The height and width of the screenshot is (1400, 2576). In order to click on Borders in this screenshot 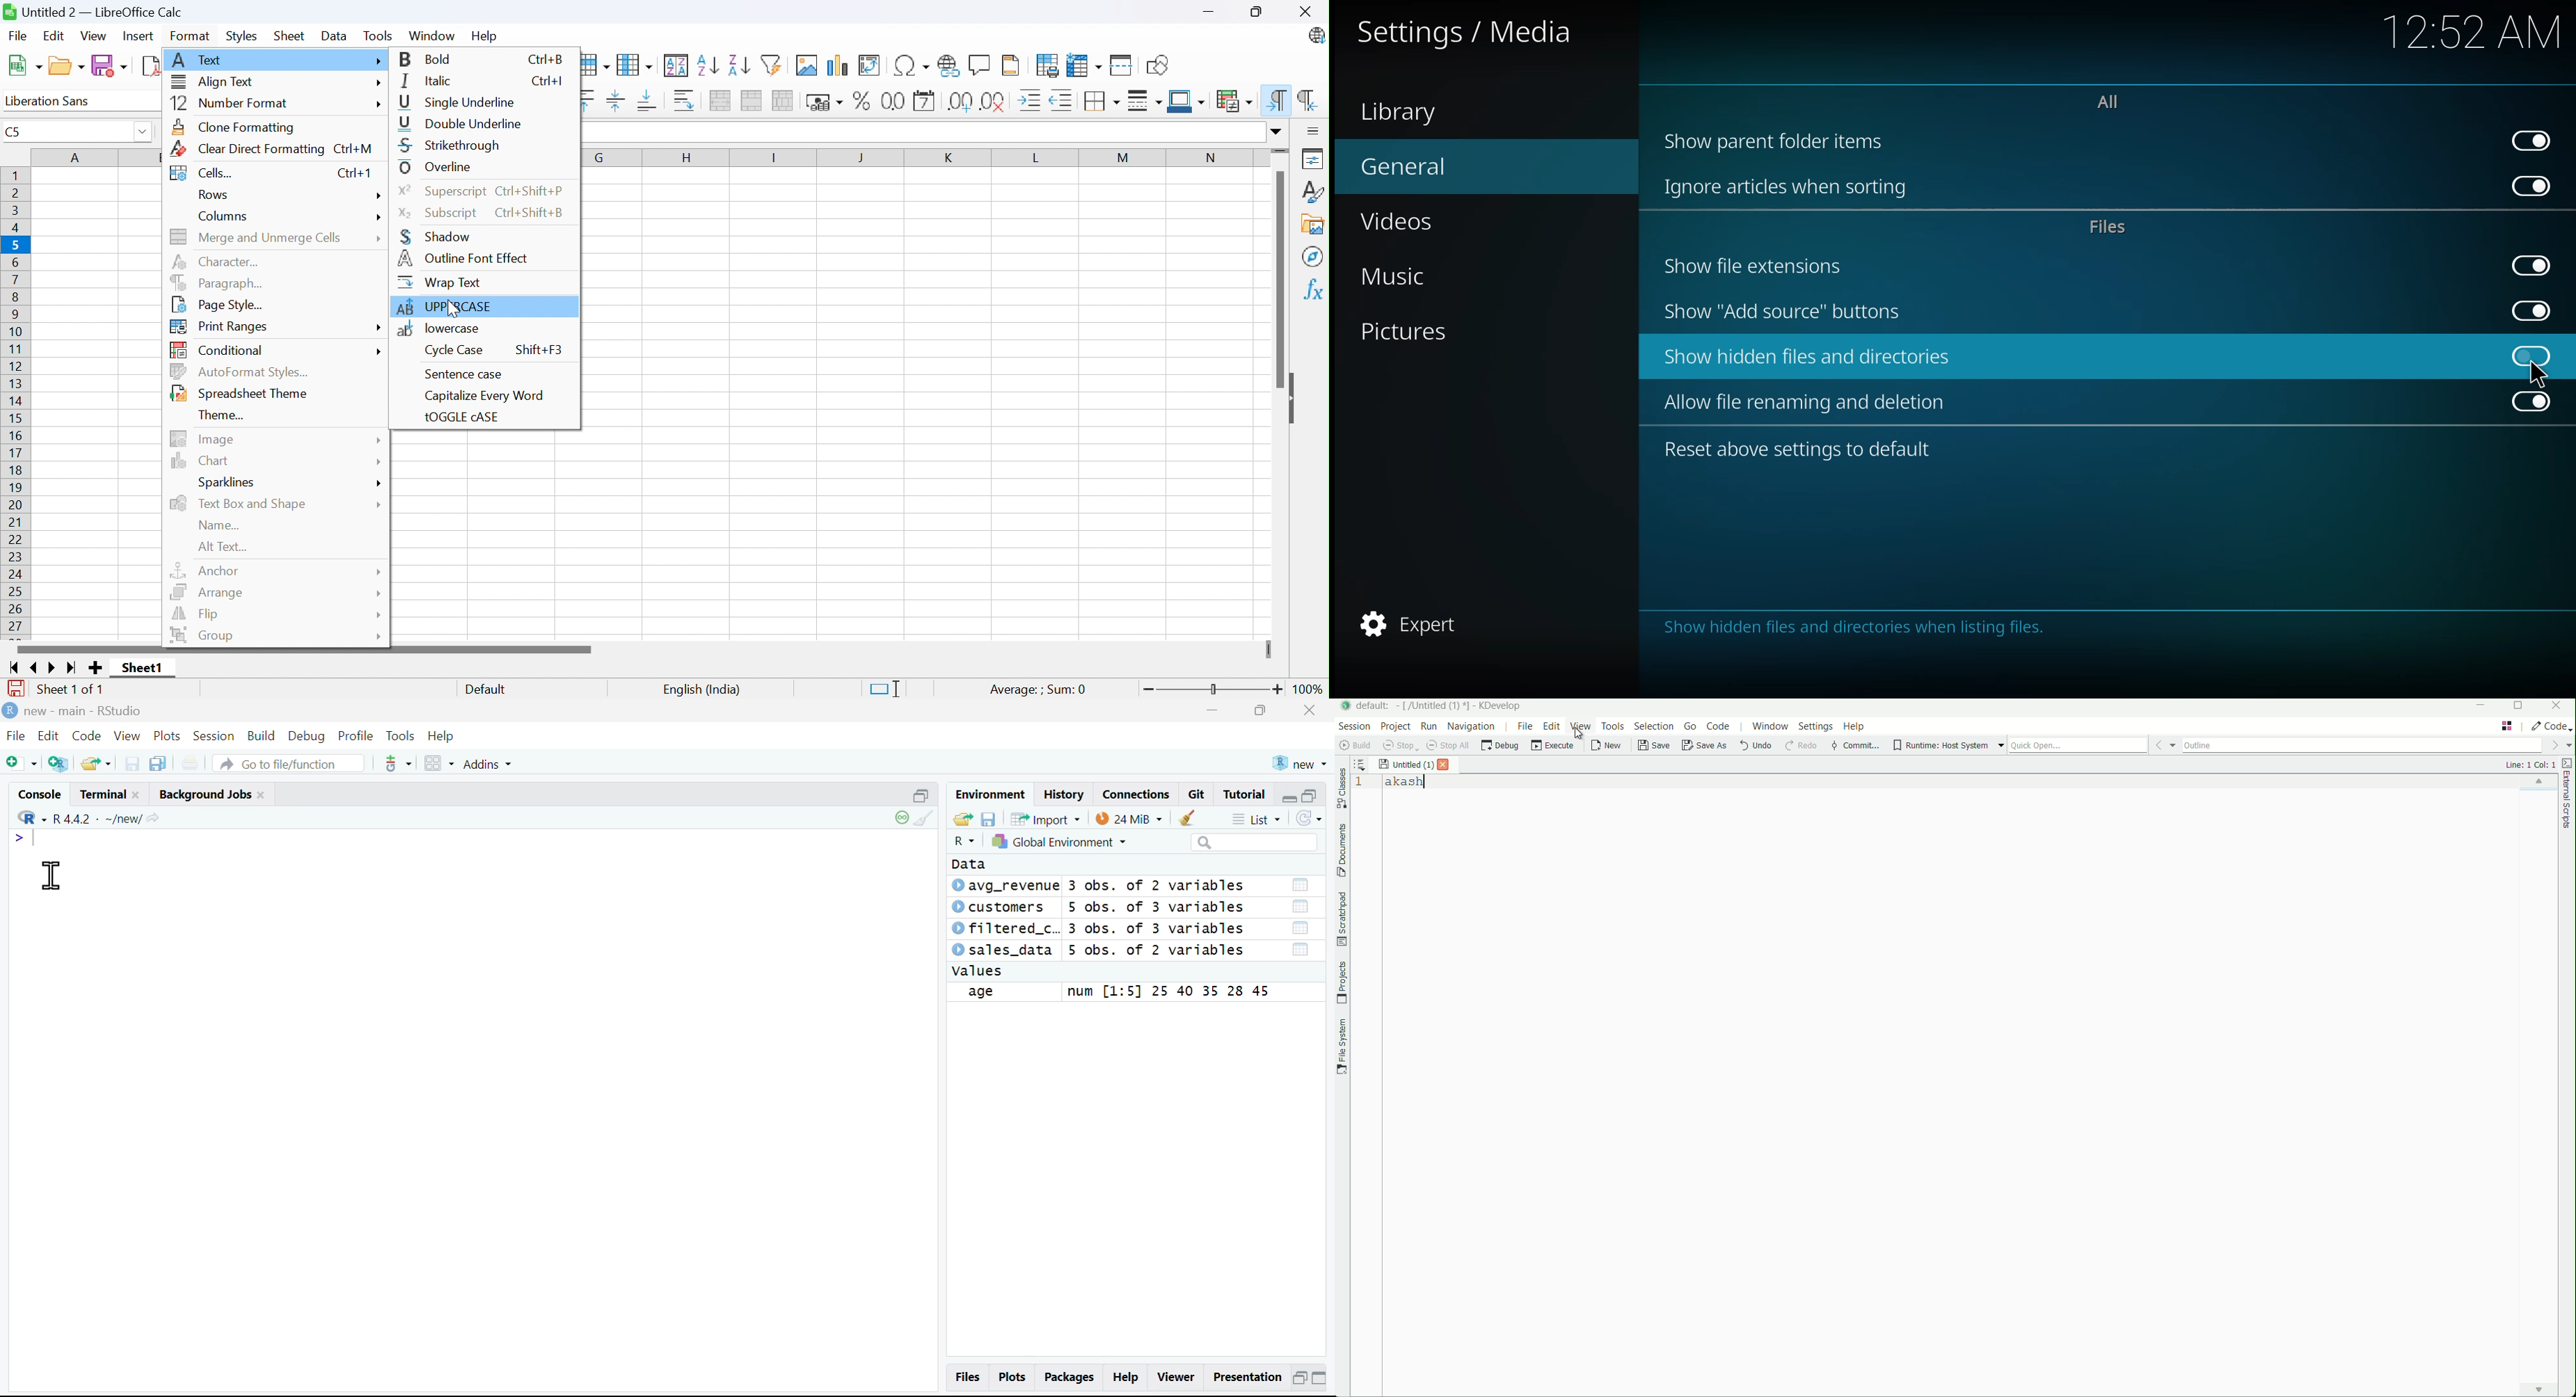, I will do `click(1104, 102)`.